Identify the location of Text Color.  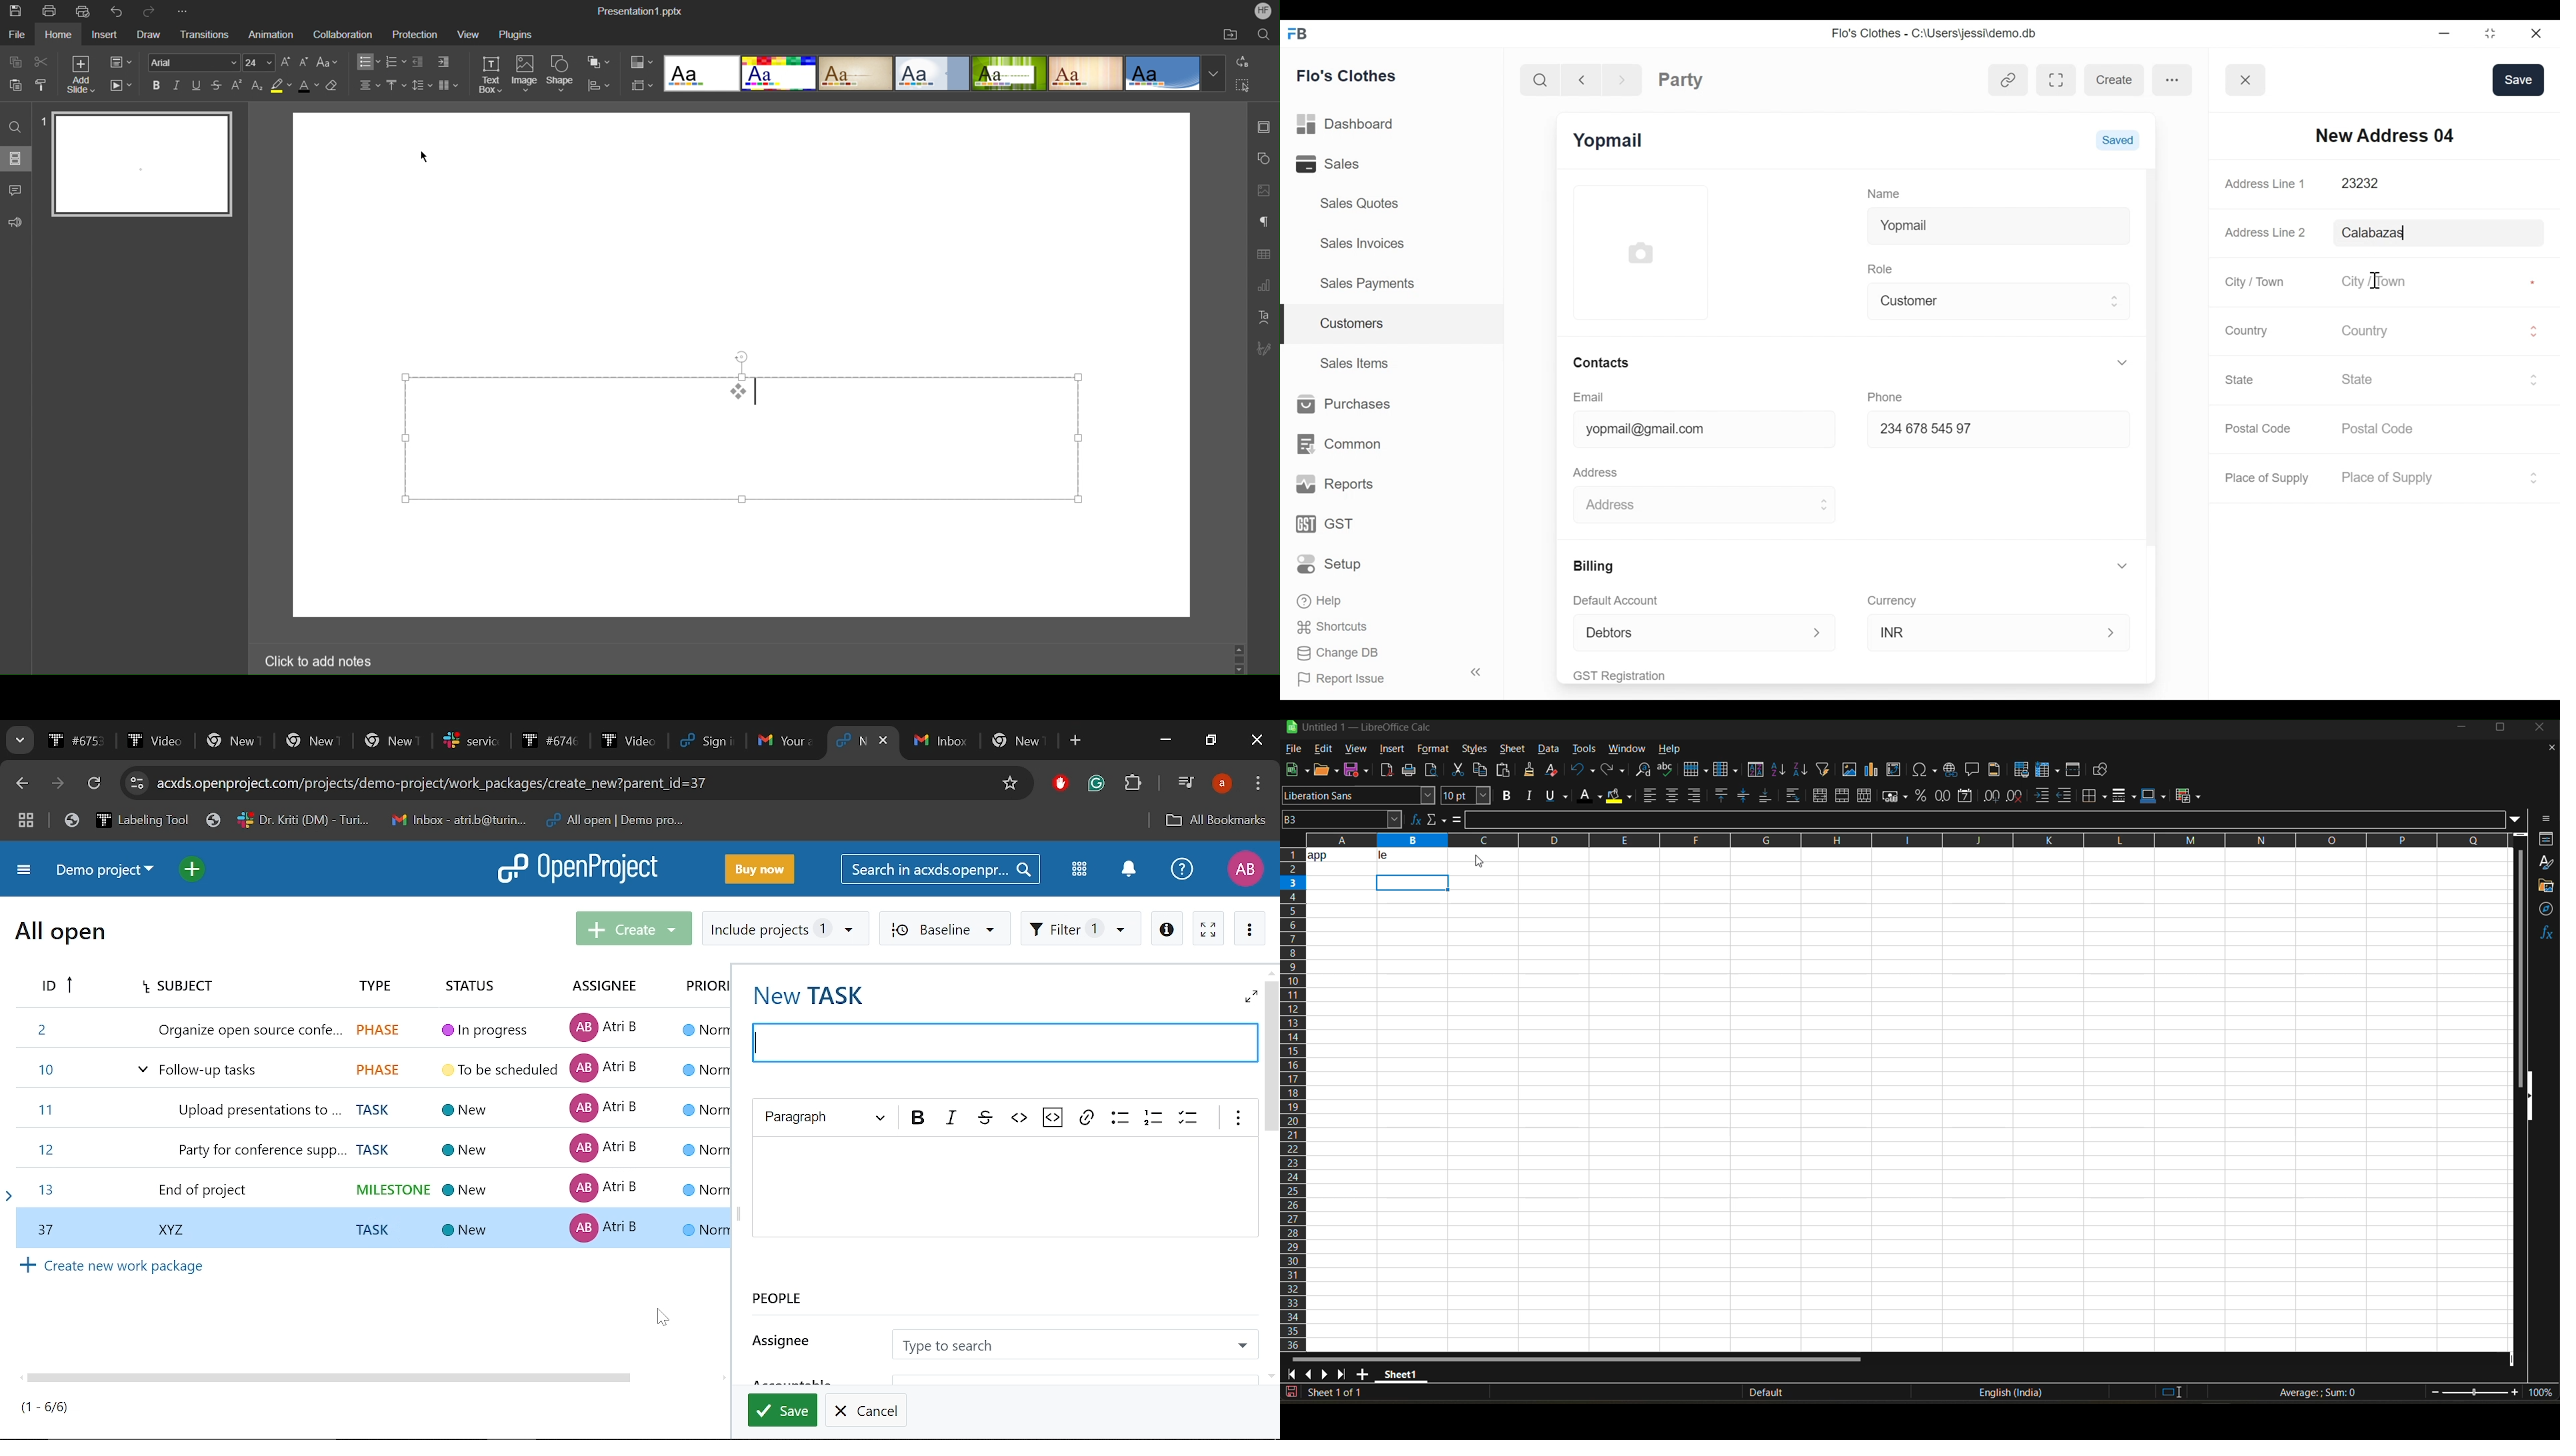
(308, 86).